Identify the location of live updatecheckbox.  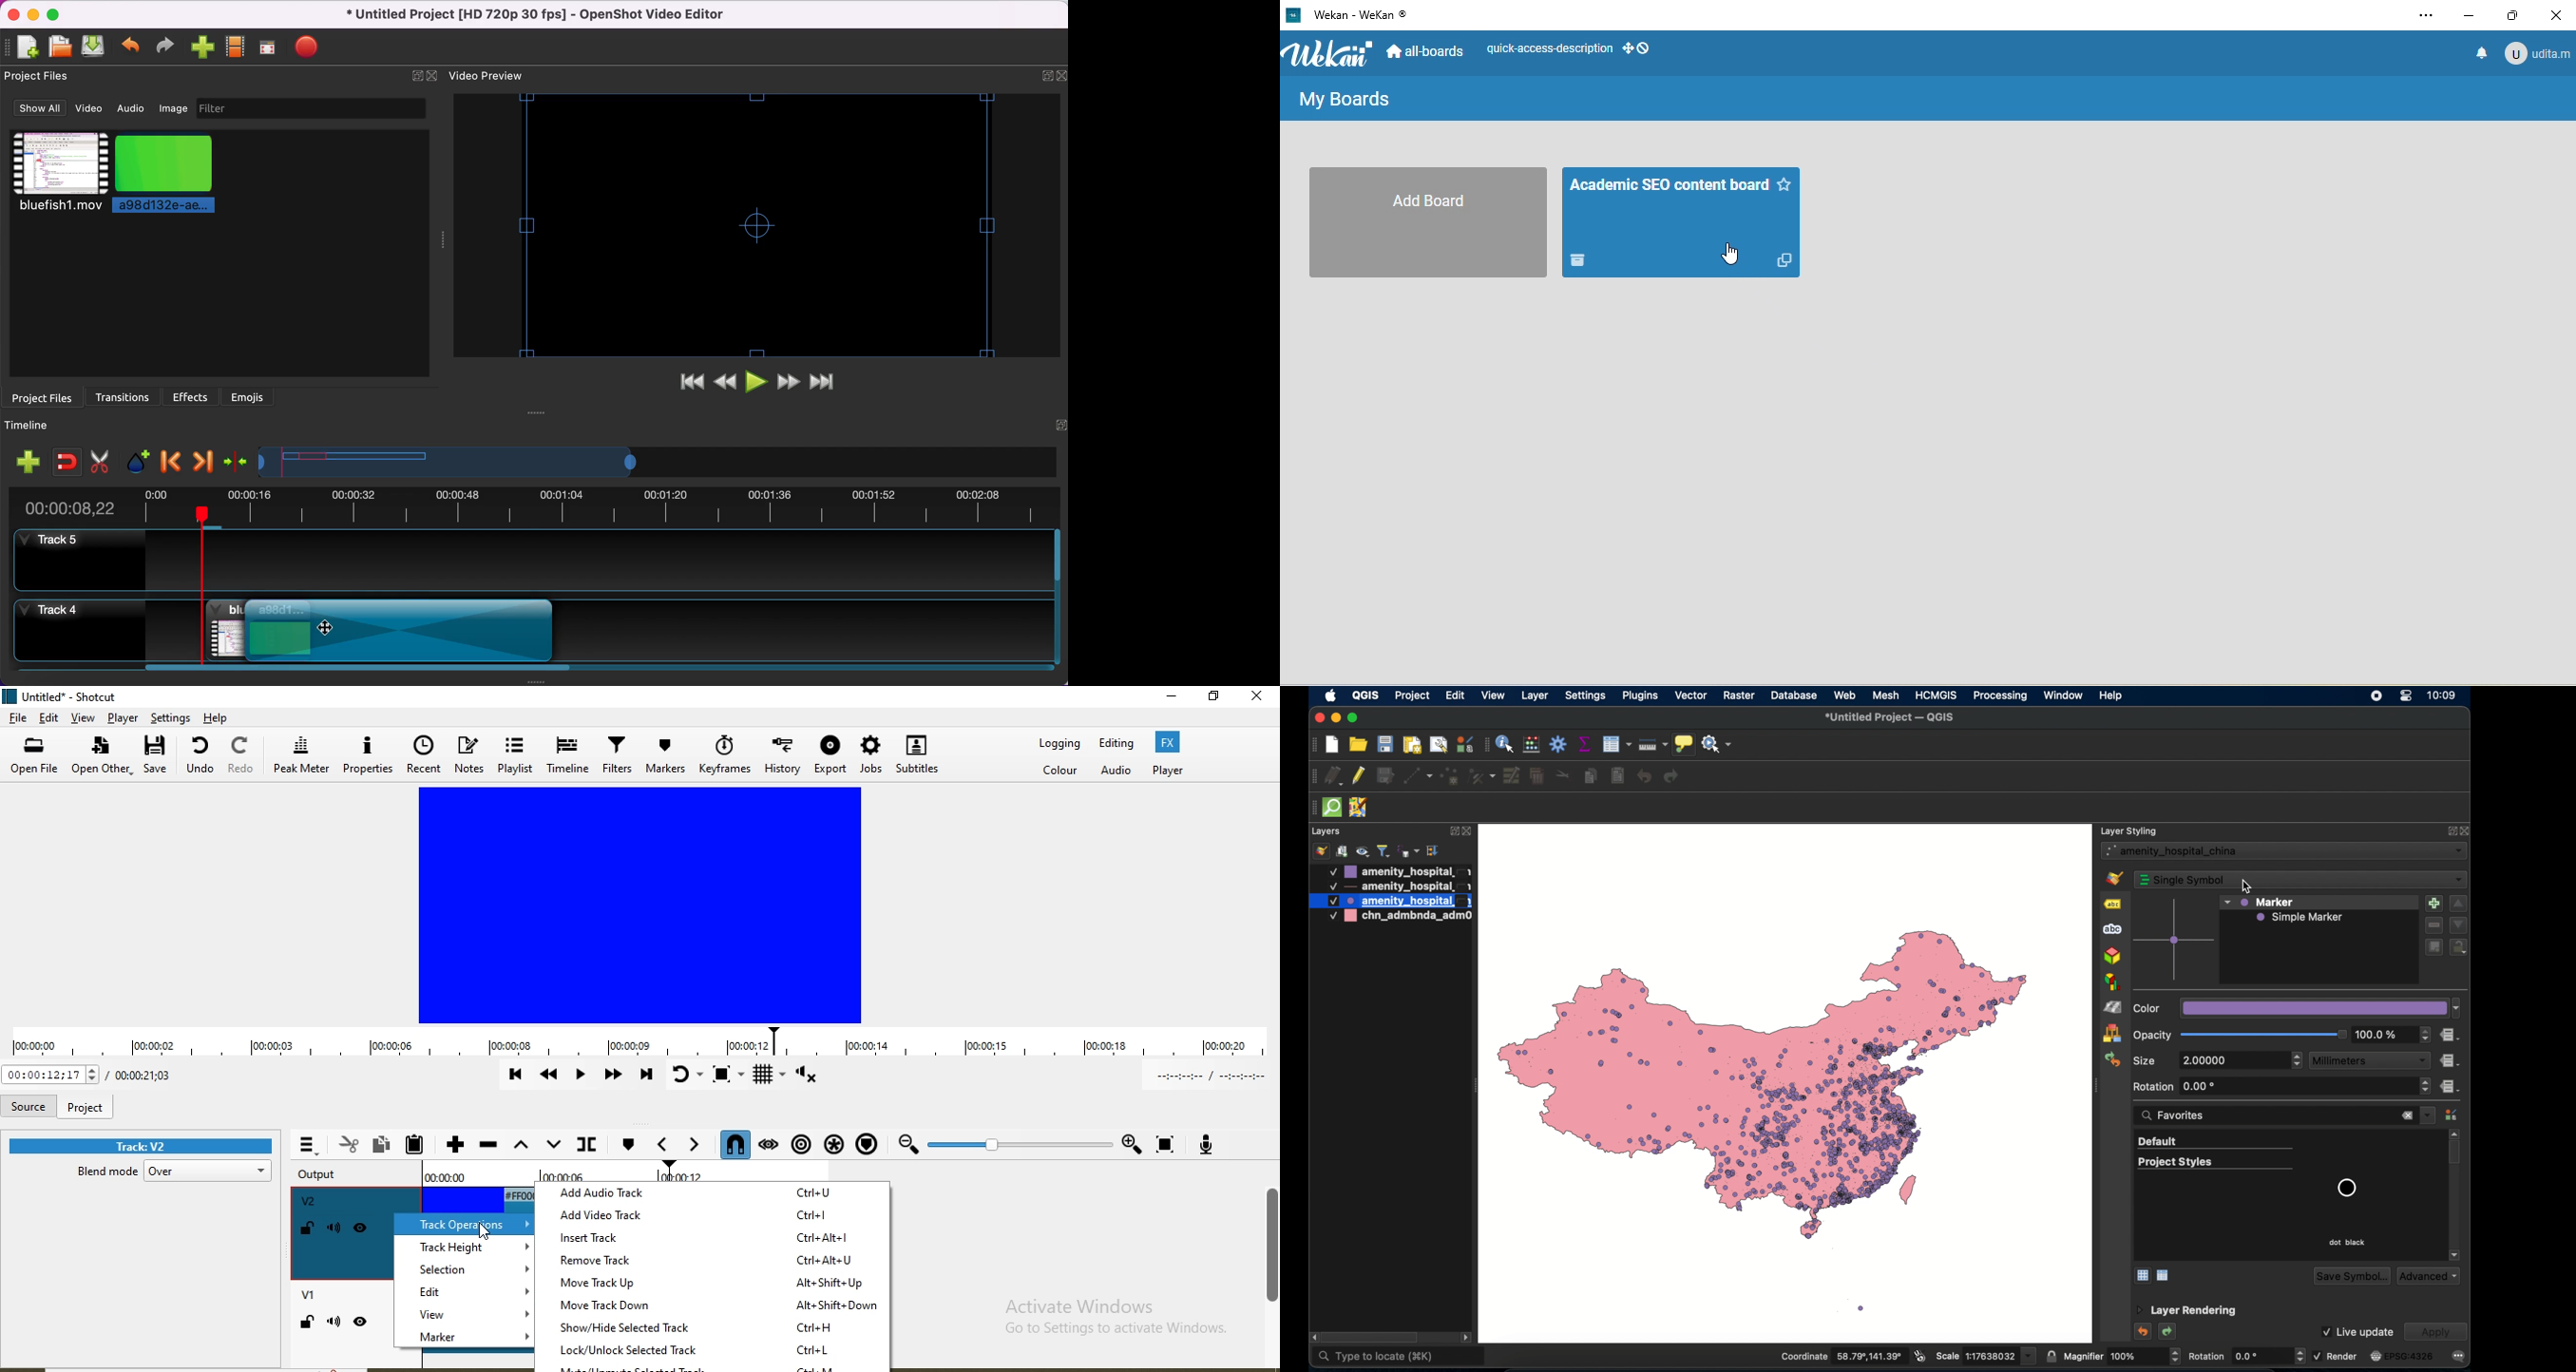
(2357, 1331).